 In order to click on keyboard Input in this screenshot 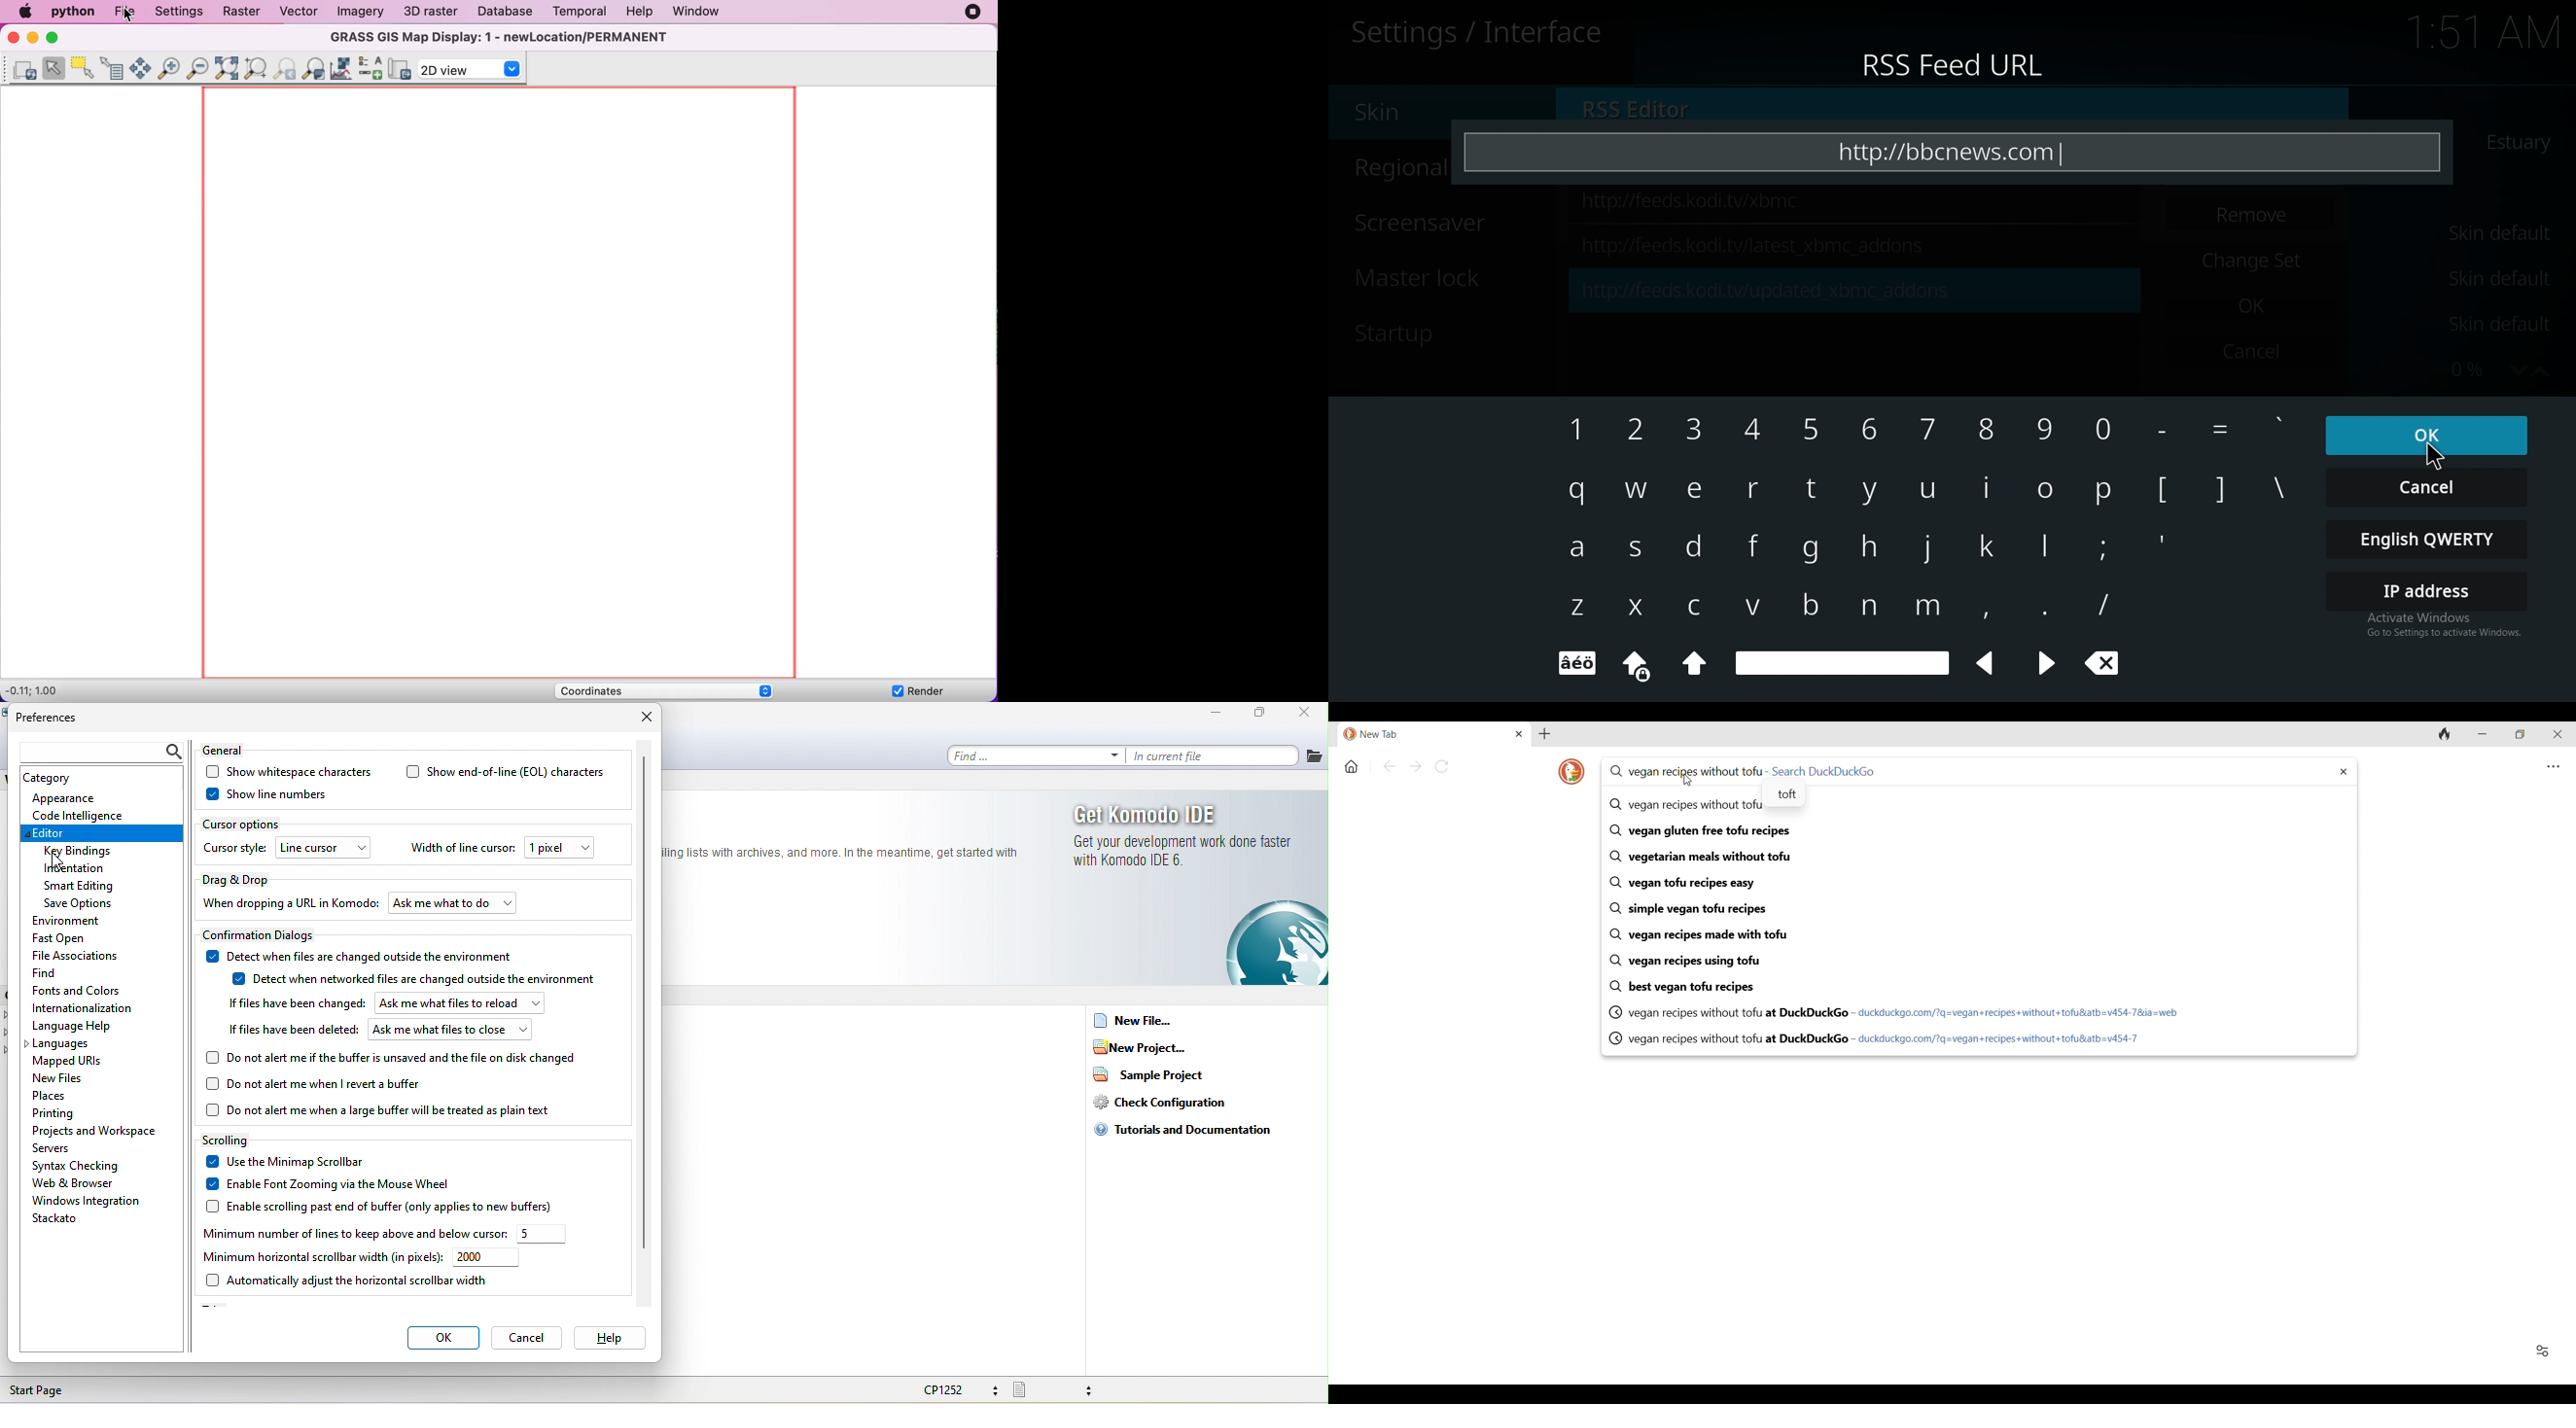, I will do `click(2278, 422)`.